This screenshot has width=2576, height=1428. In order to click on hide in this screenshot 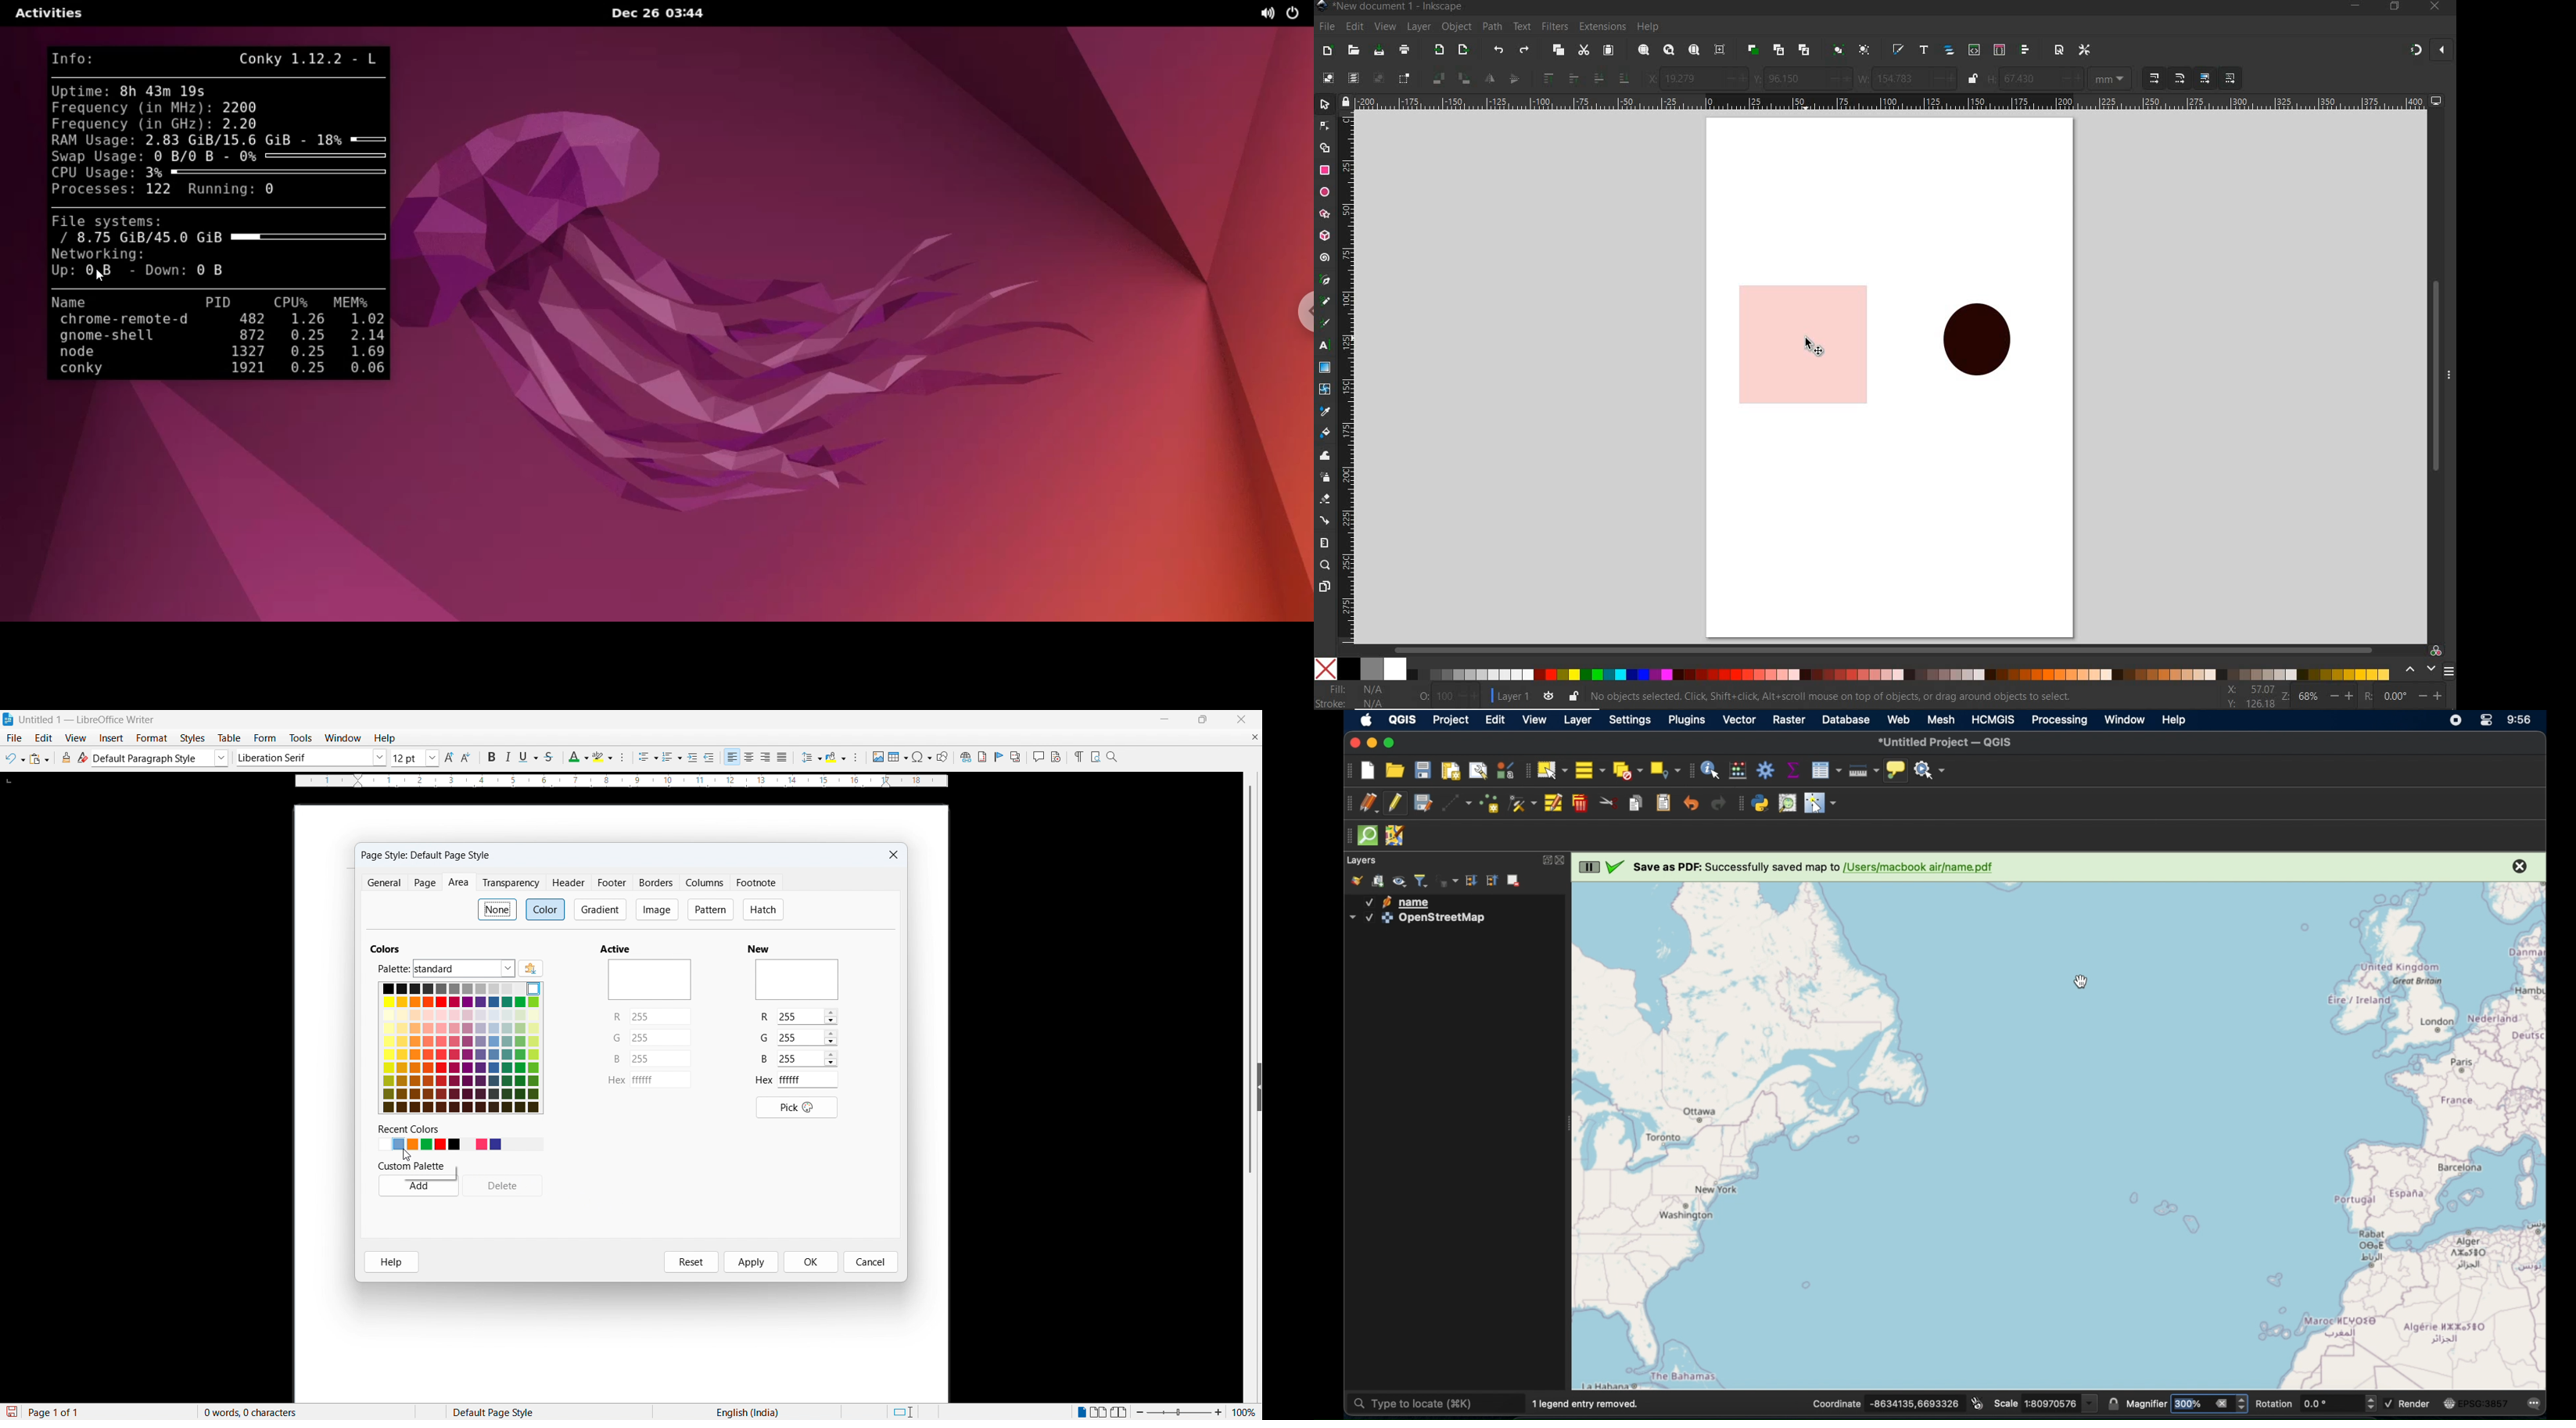, I will do `click(2450, 374)`.